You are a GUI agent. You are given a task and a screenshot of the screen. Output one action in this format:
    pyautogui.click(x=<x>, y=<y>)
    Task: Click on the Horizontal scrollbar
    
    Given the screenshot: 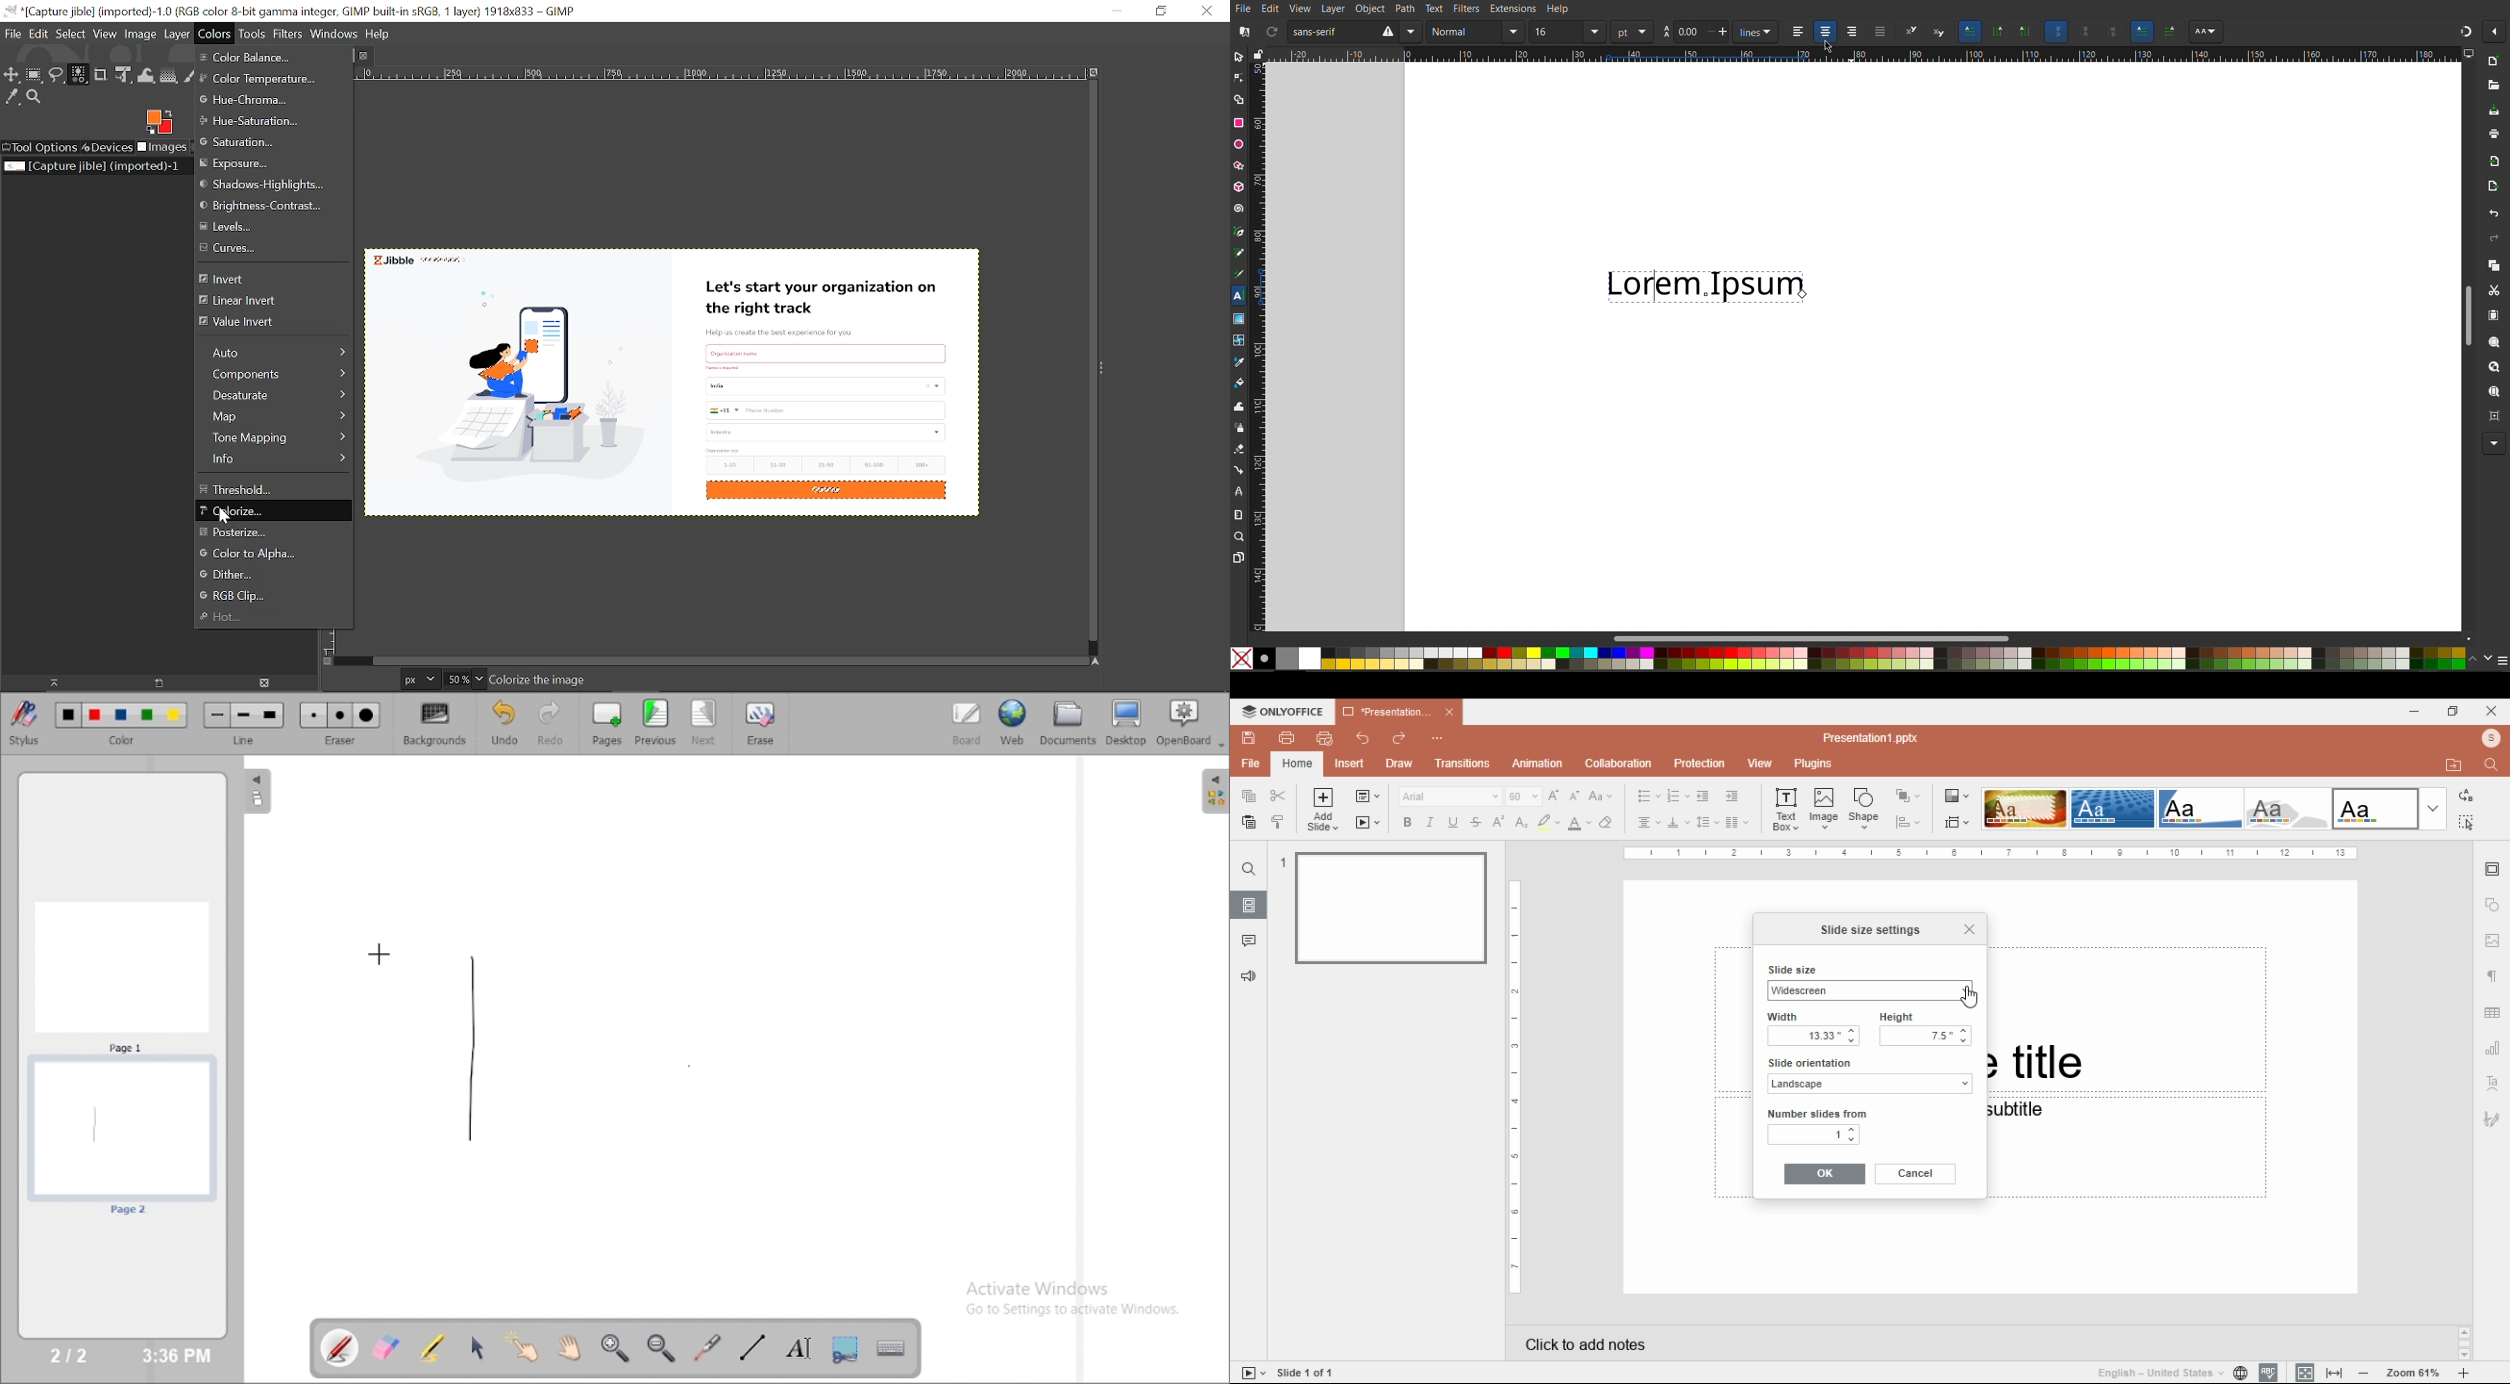 What is the action you would take?
    pyautogui.click(x=727, y=659)
    